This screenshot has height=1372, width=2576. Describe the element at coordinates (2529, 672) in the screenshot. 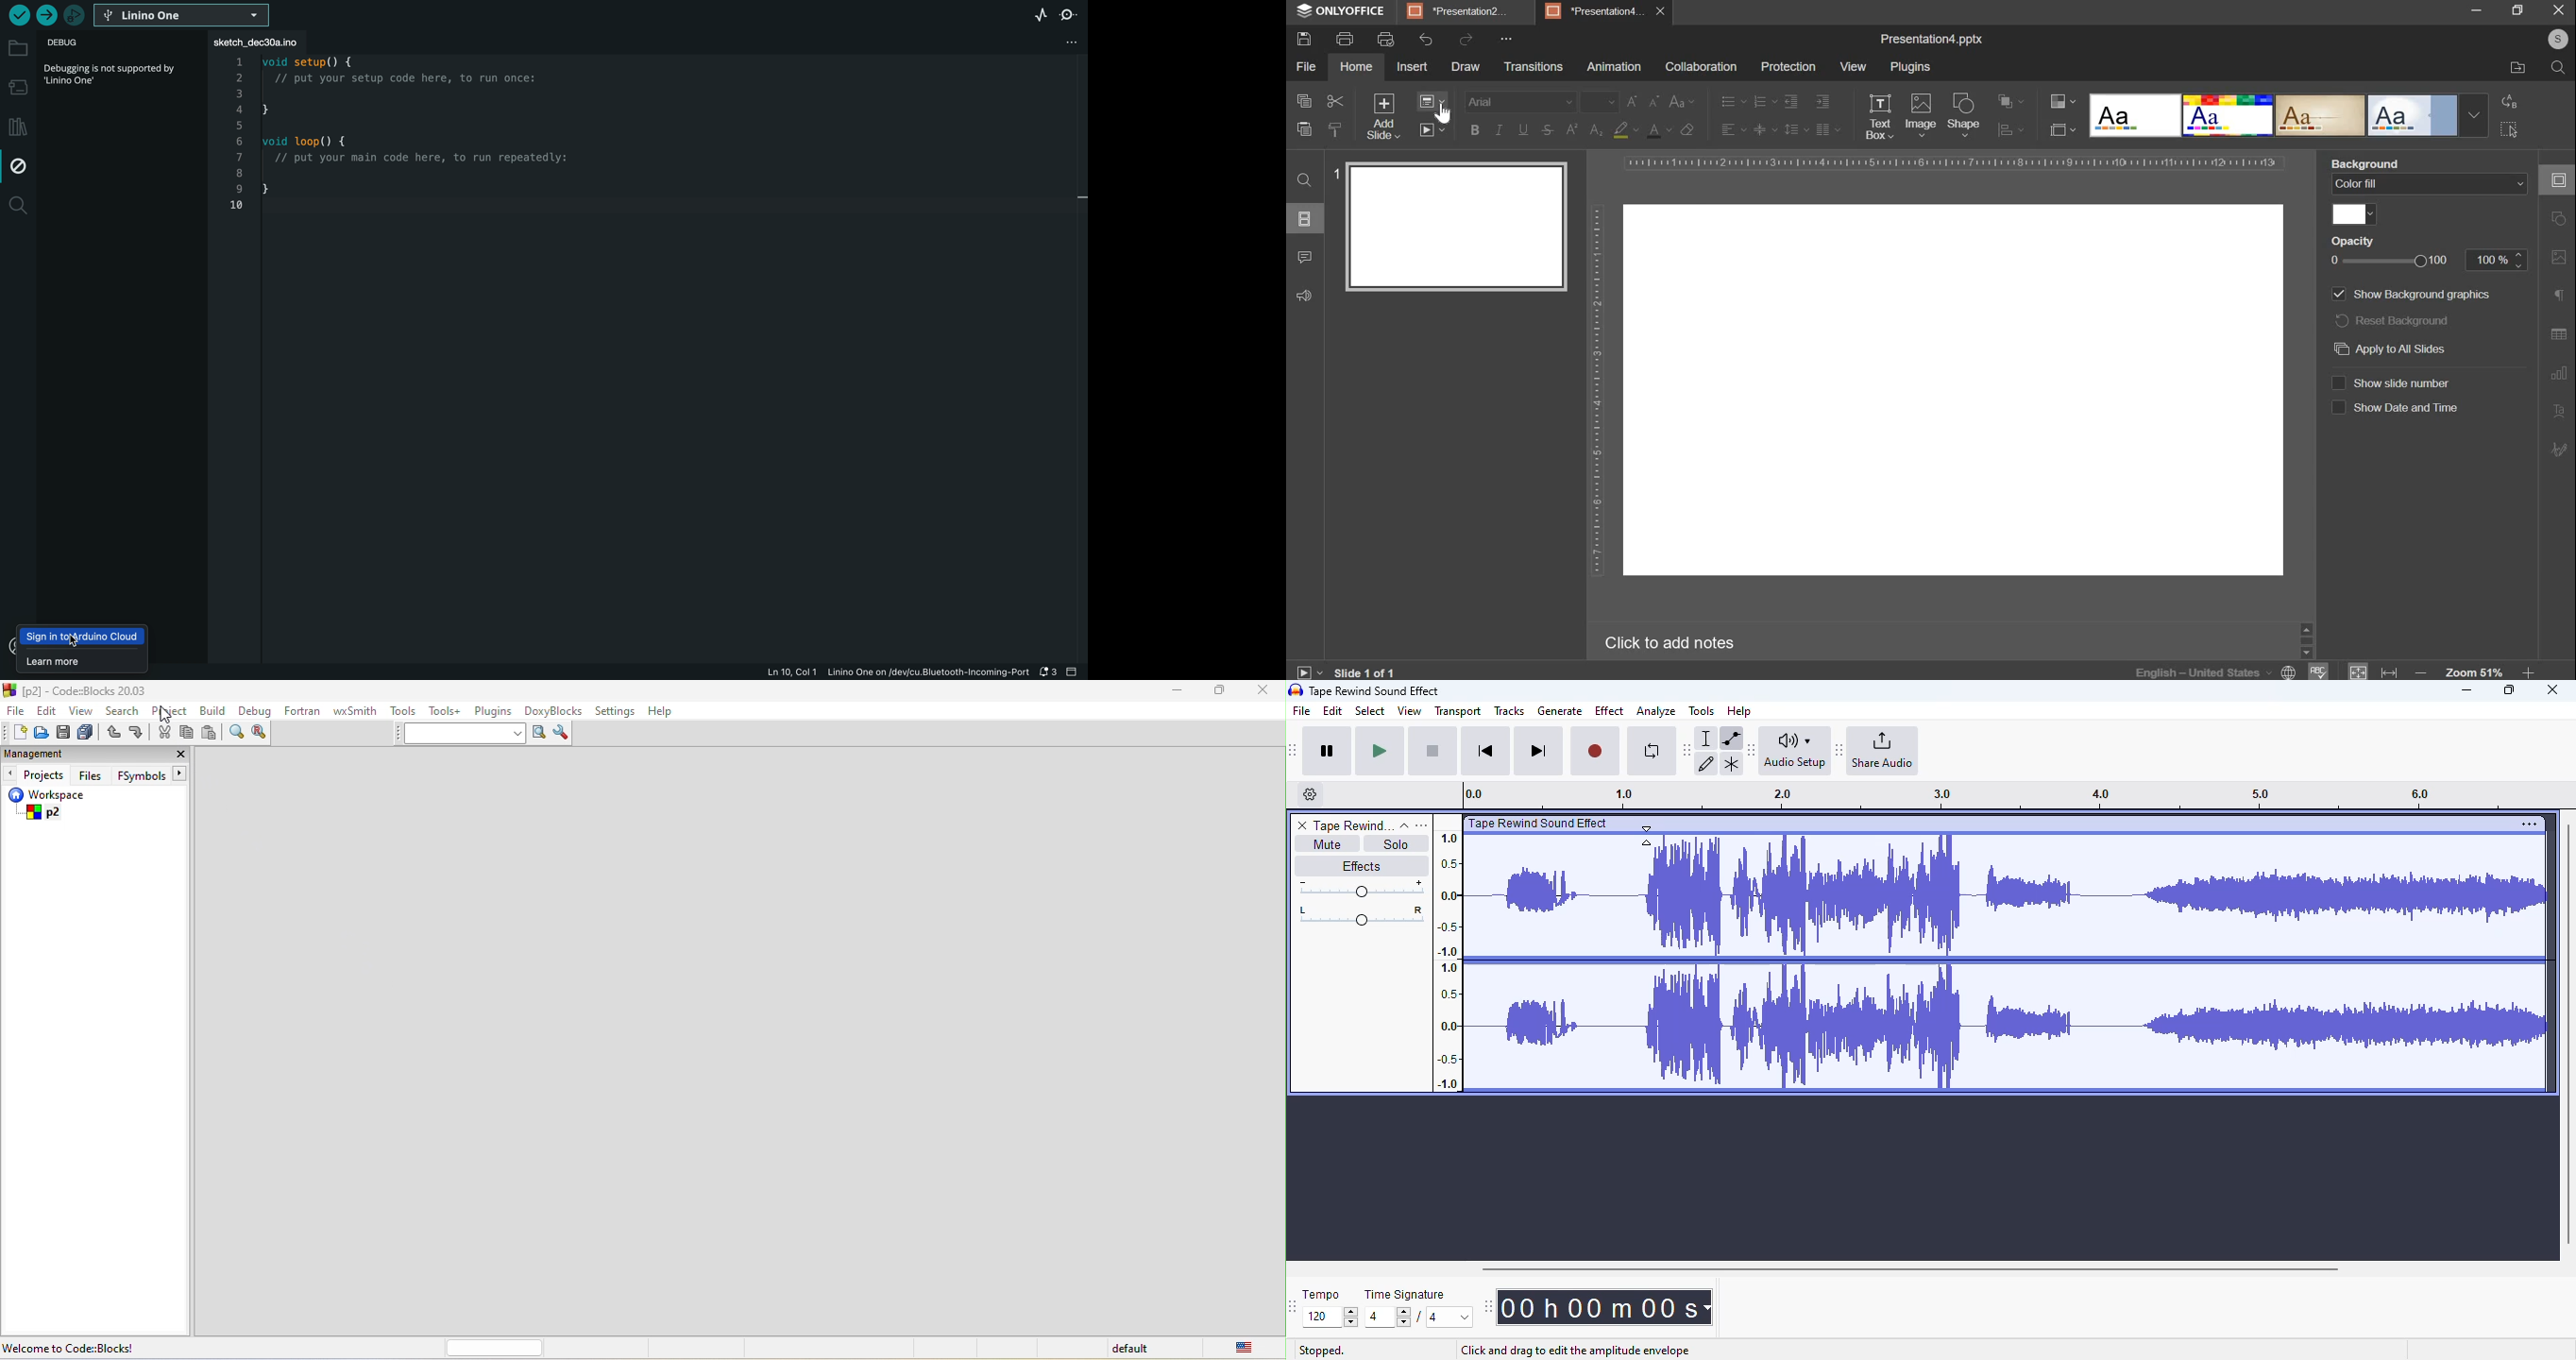

I see `increase zoom` at that location.